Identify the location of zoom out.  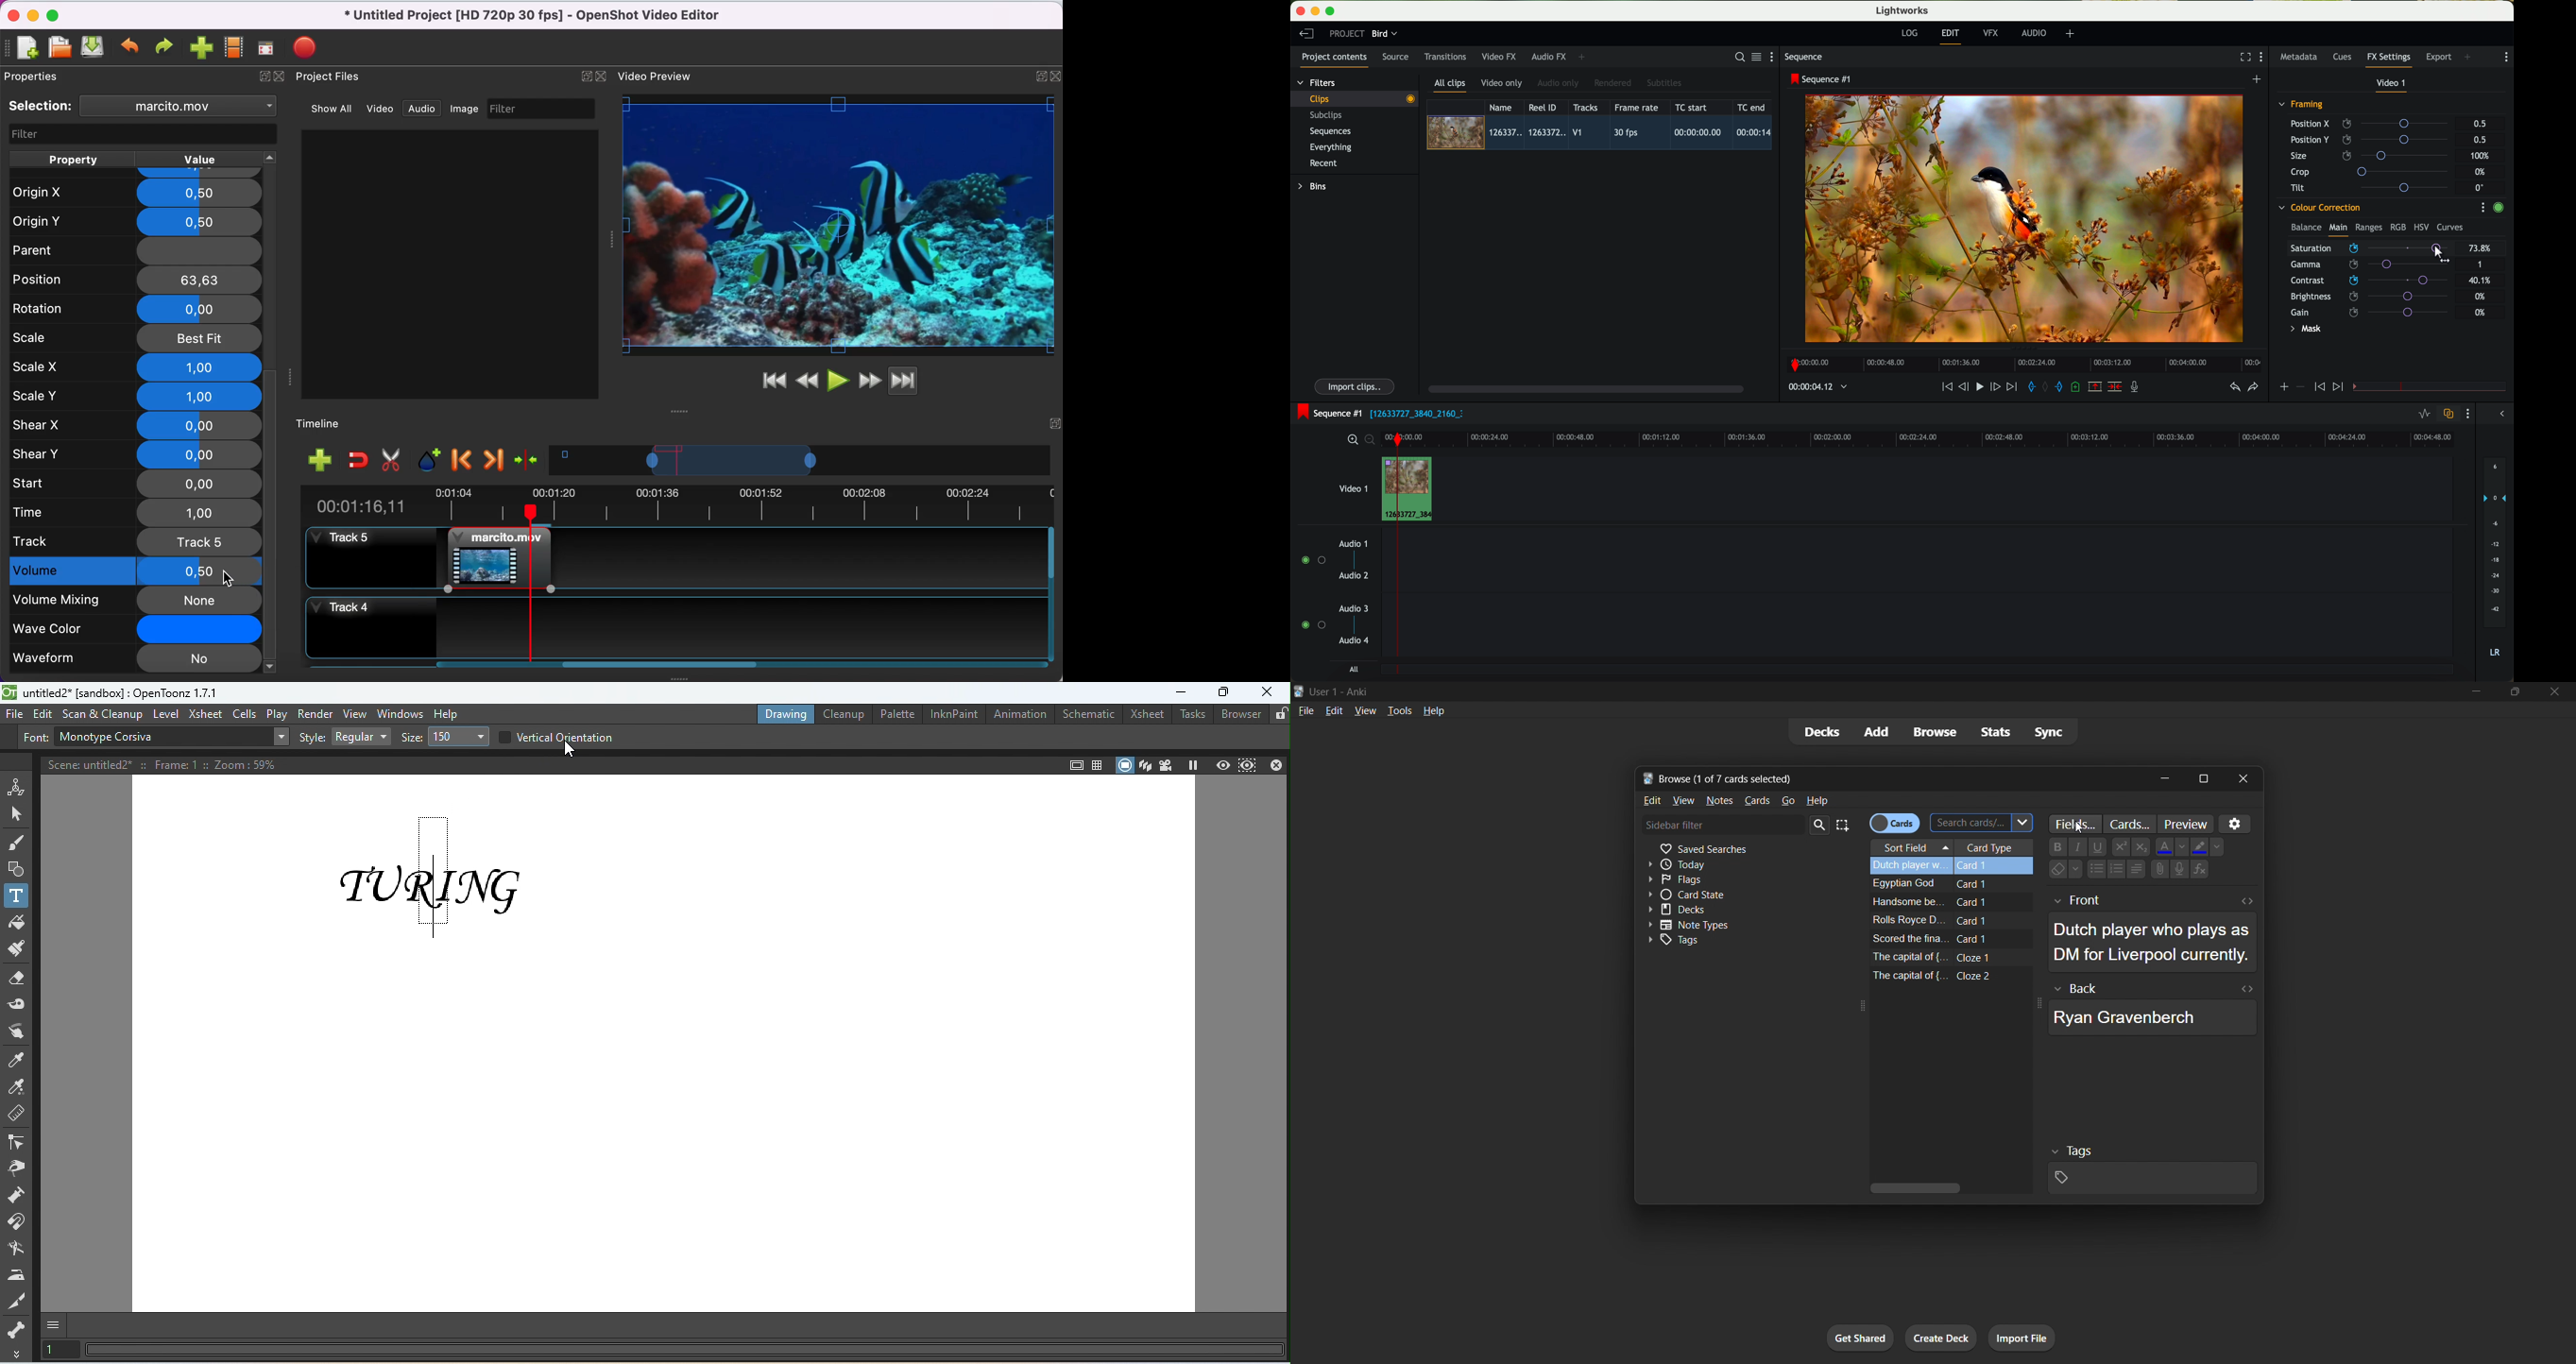
(1371, 441).